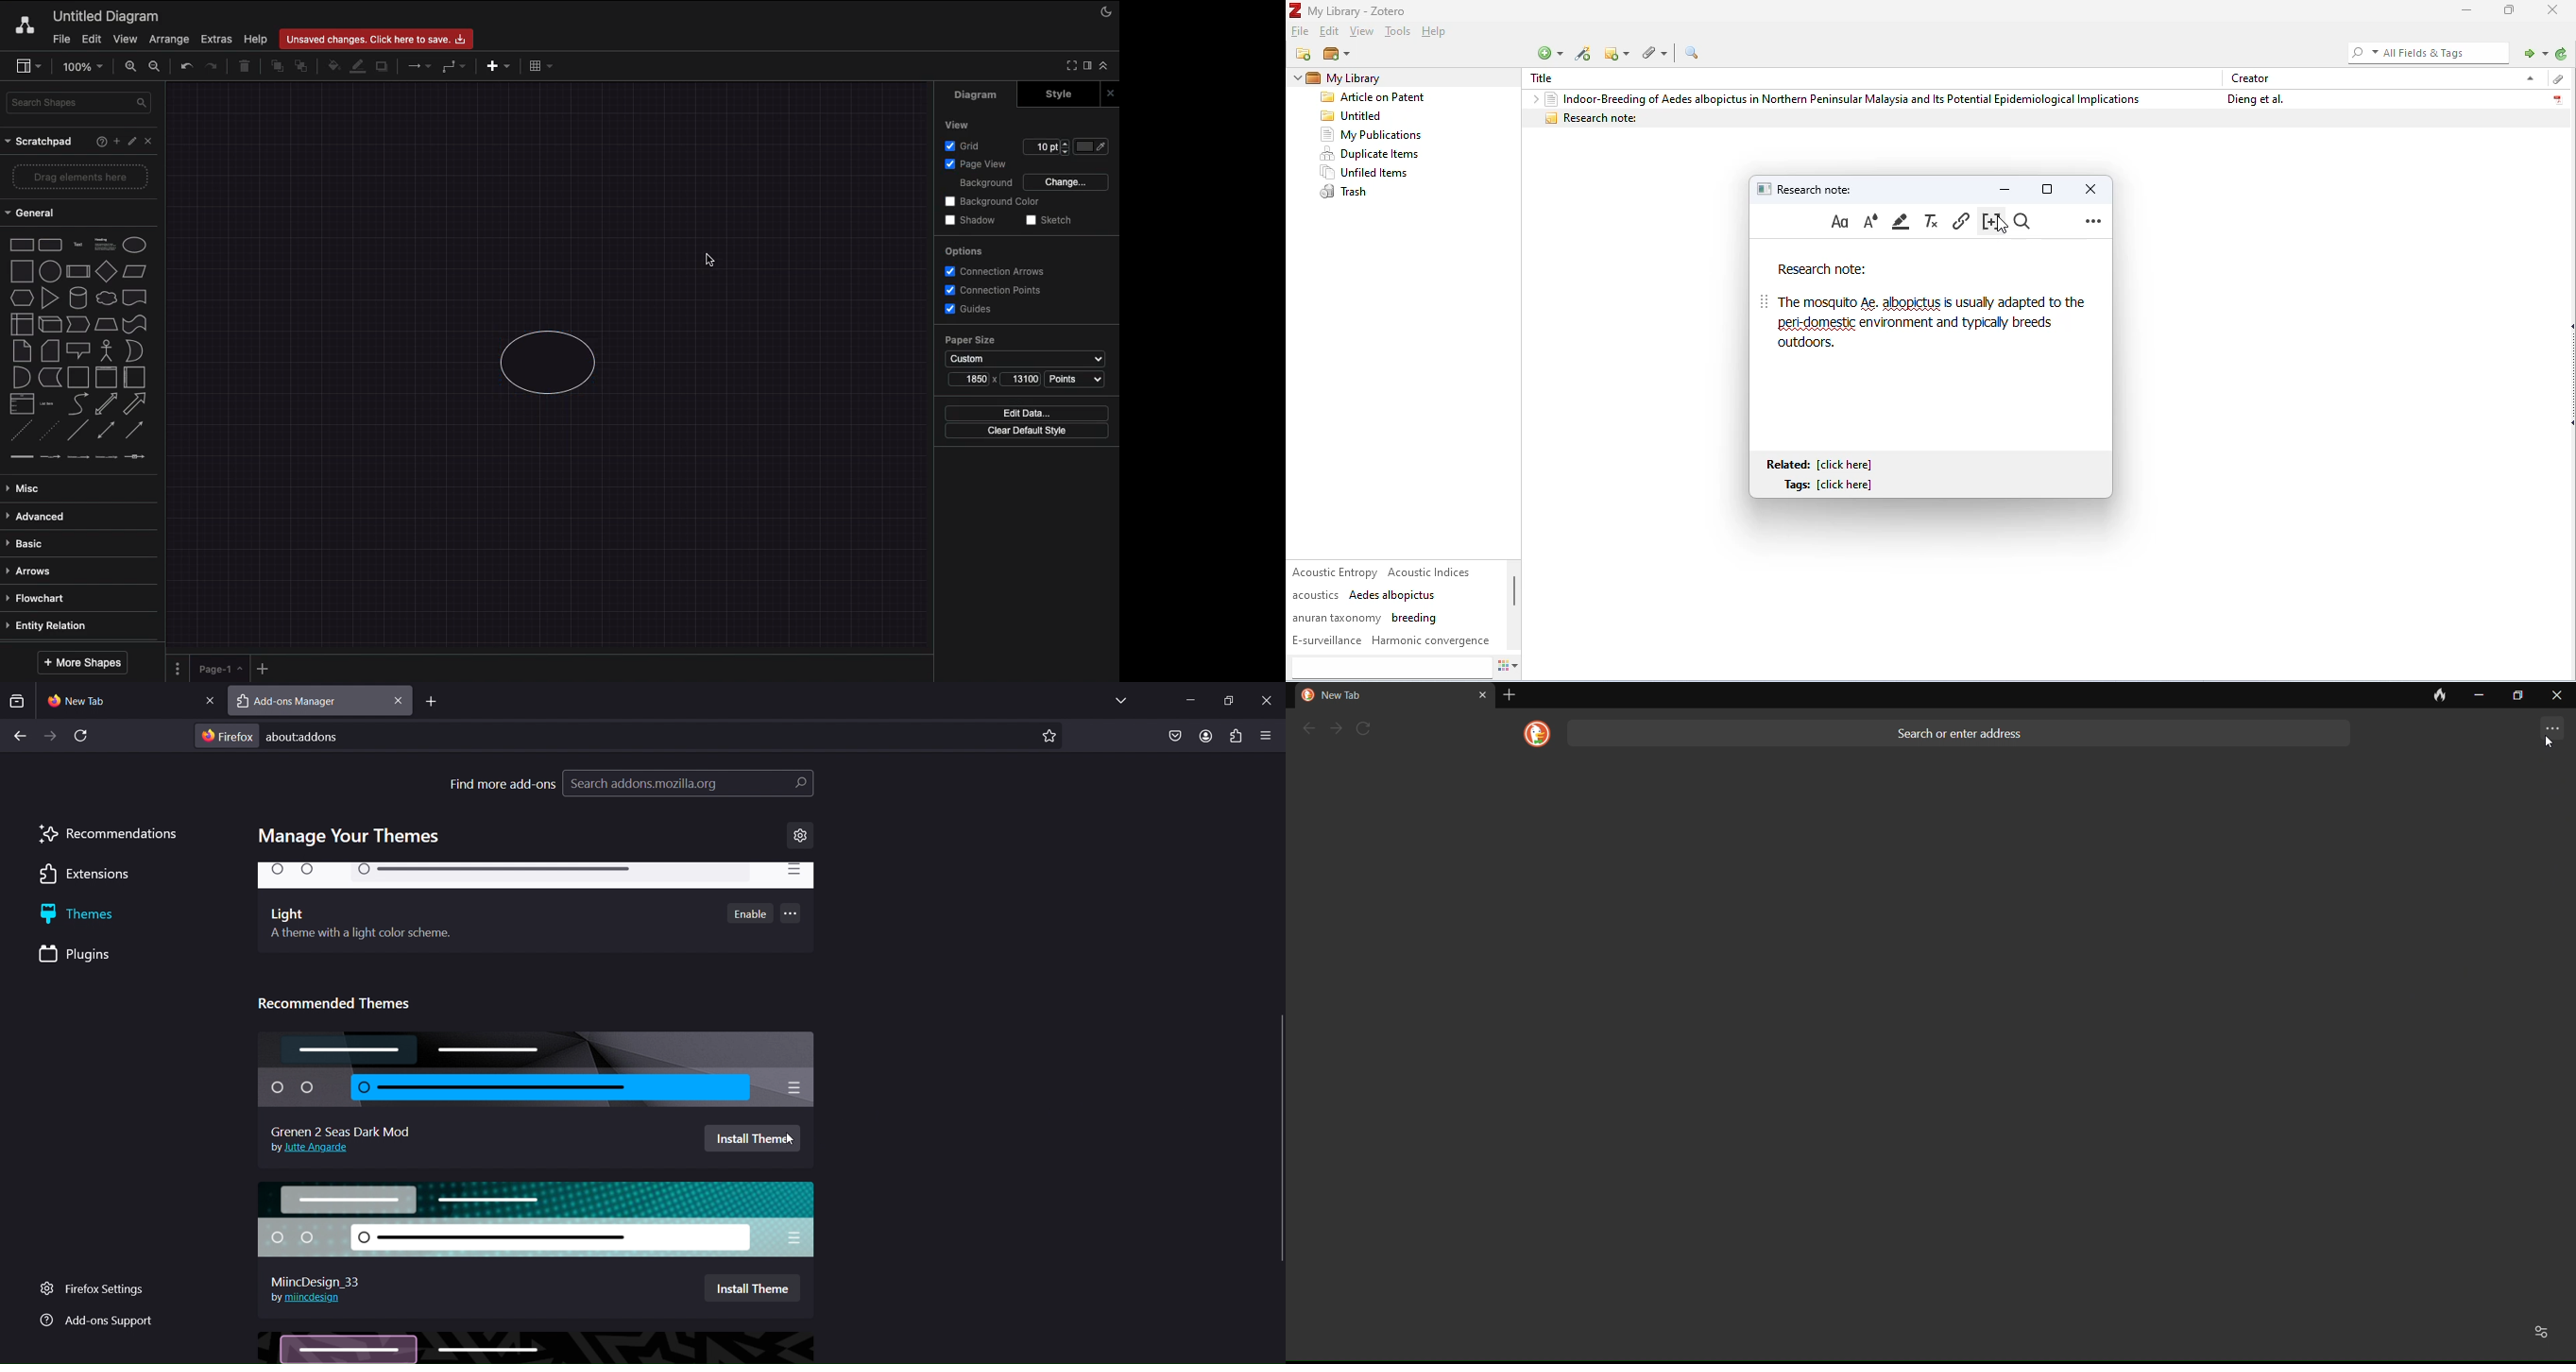 The height and width of the screenshot is (1372, 2576). Describe the element at coordinates (2556, 79) in the screenshot. I see `attachment` at that location.